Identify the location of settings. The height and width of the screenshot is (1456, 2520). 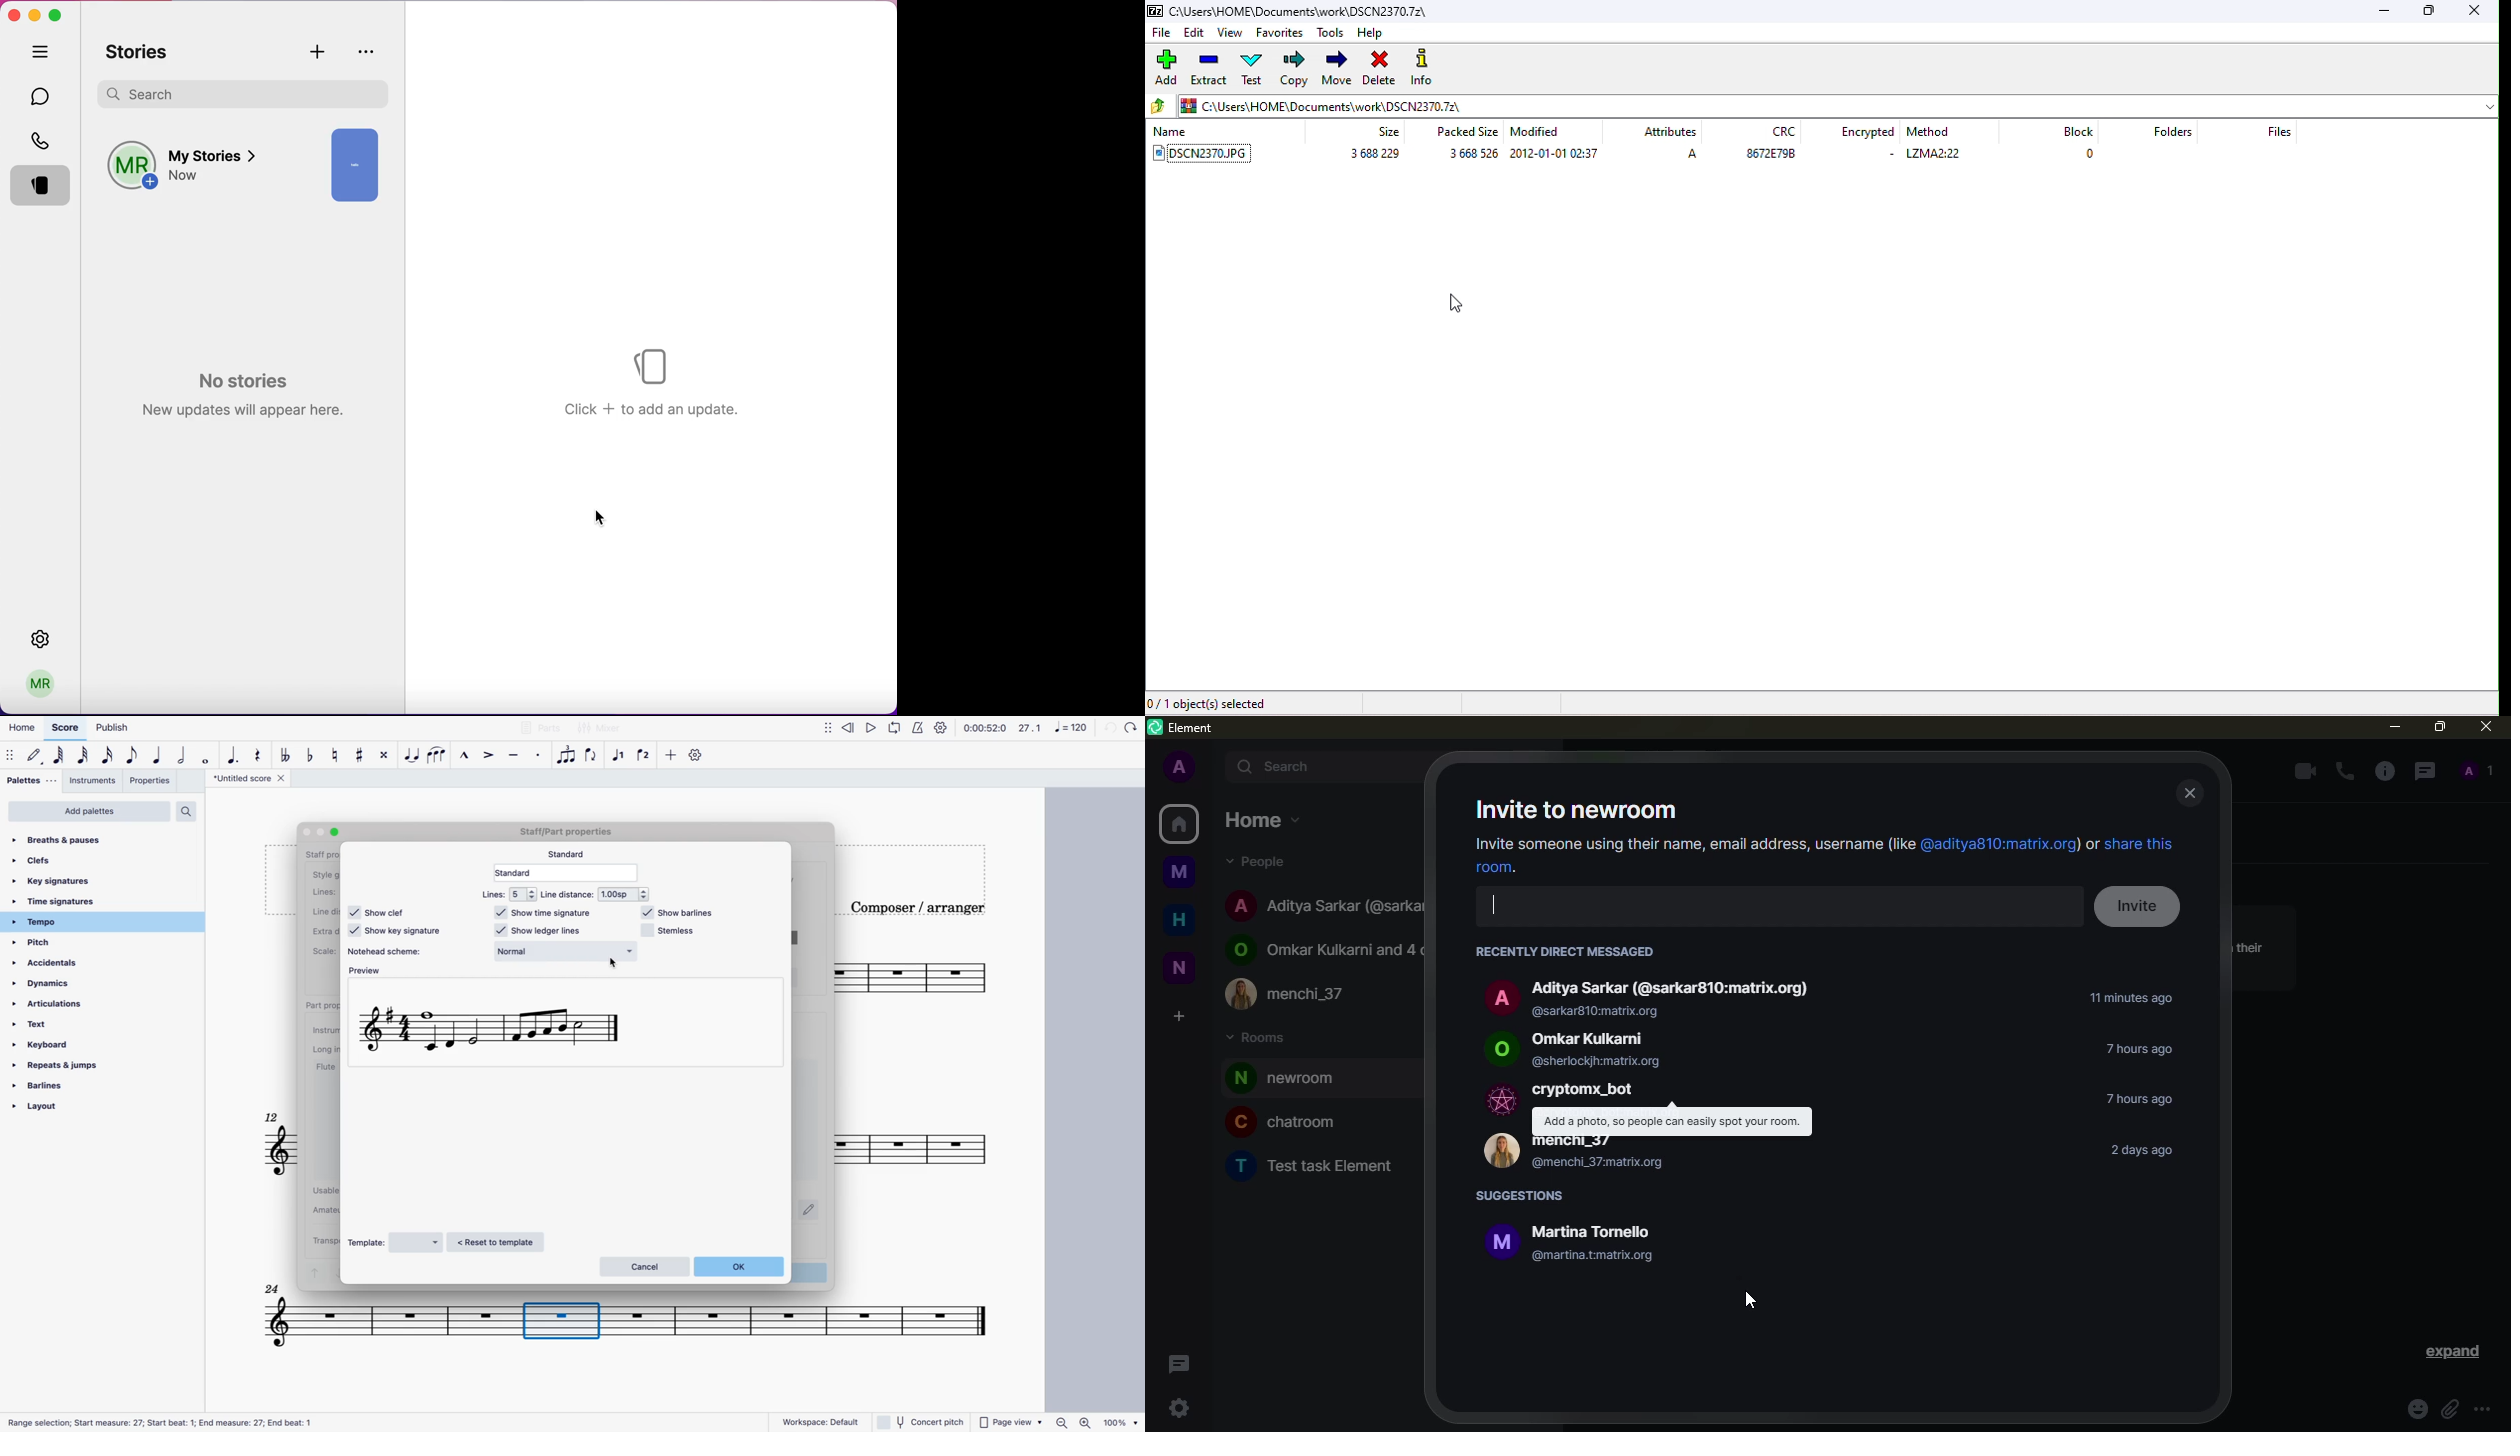
(942, 729).